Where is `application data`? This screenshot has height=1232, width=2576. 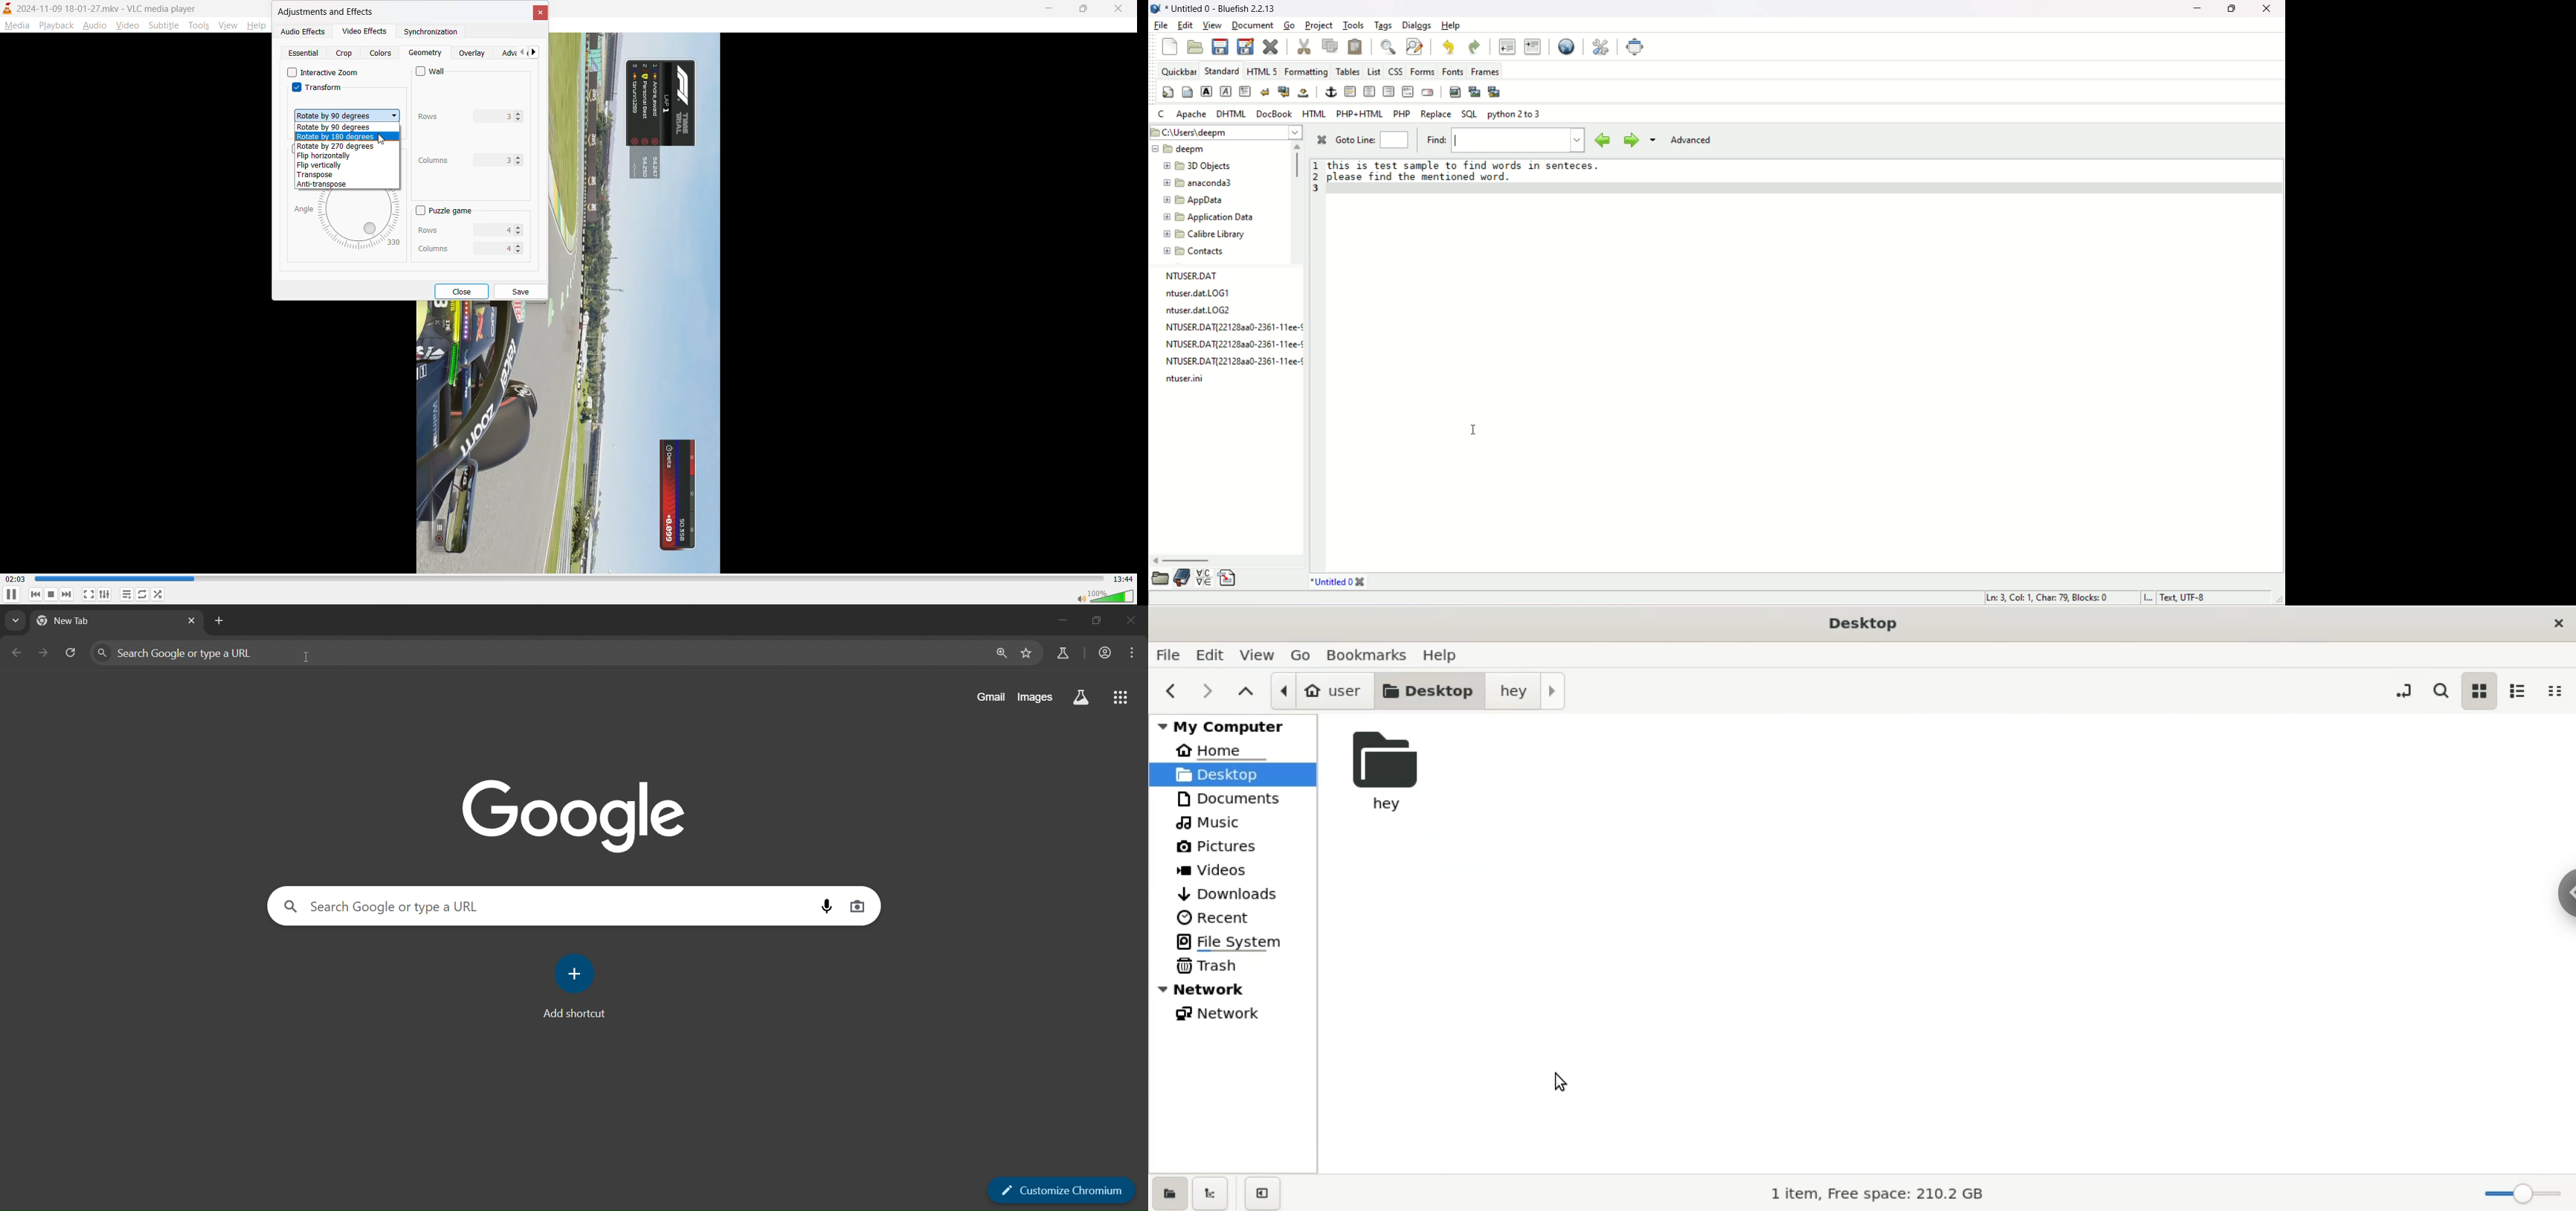 application data is located at coordinates (1212, 217).